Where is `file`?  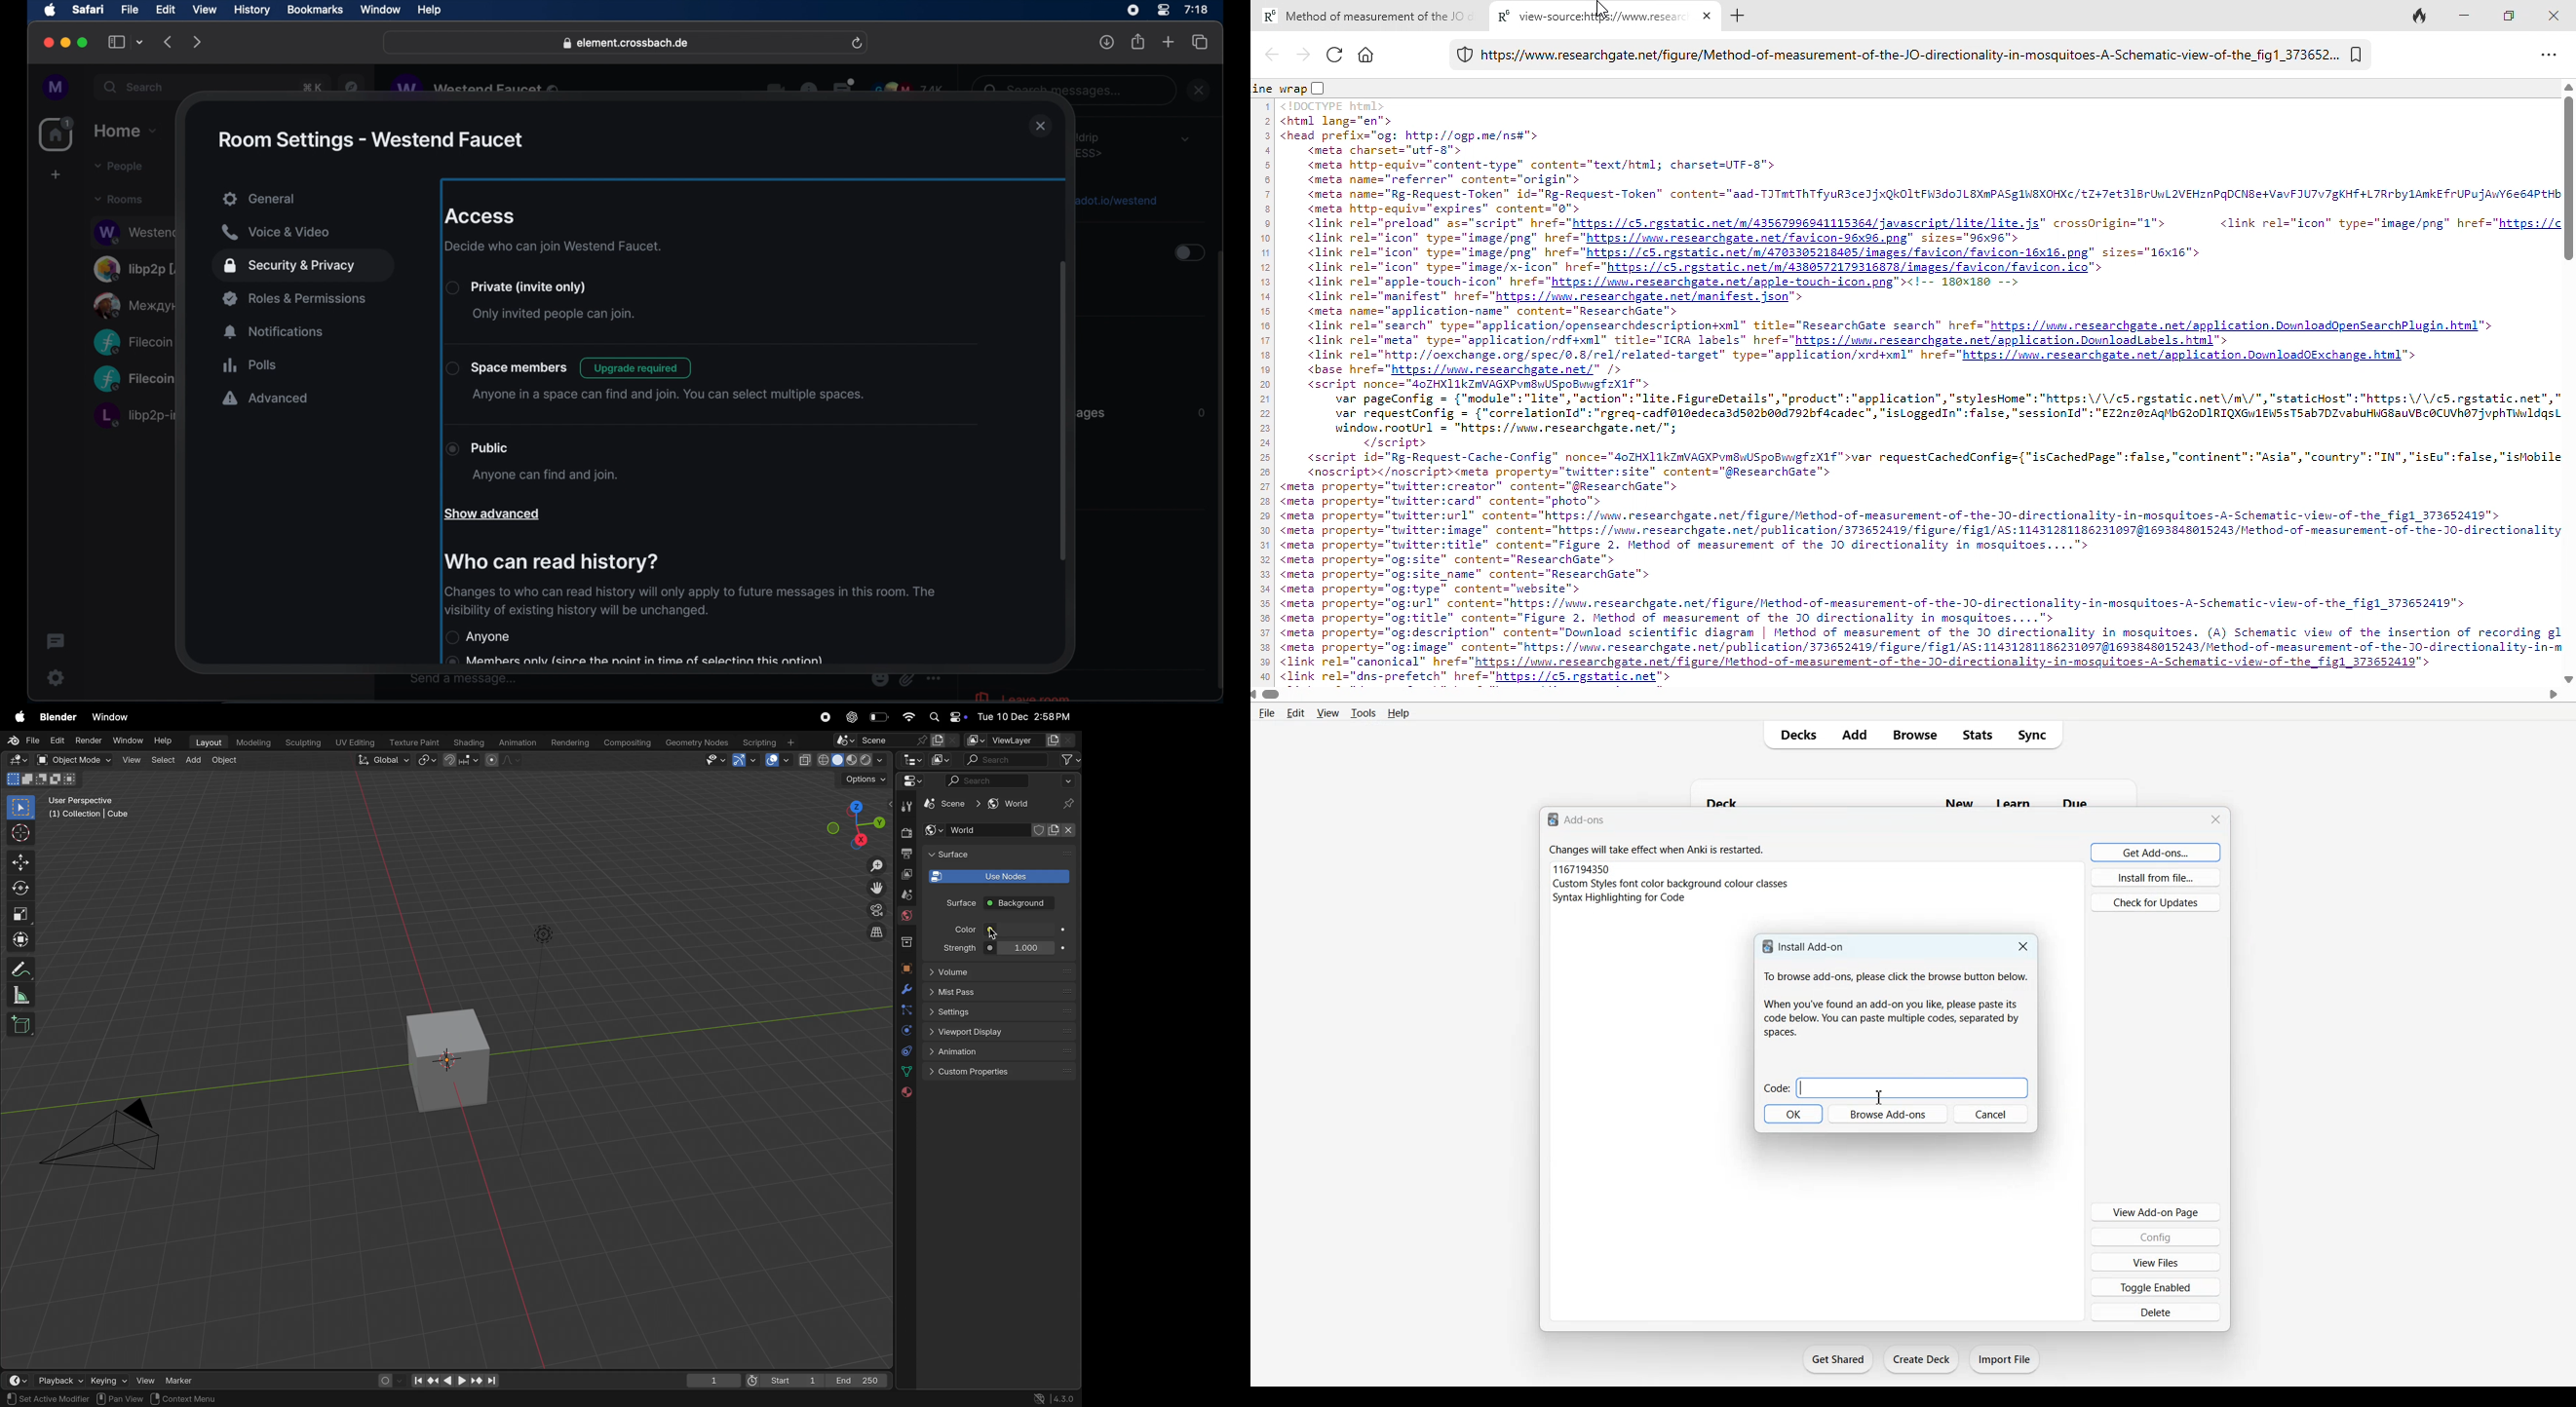
file is located at coordinates (130, 10).